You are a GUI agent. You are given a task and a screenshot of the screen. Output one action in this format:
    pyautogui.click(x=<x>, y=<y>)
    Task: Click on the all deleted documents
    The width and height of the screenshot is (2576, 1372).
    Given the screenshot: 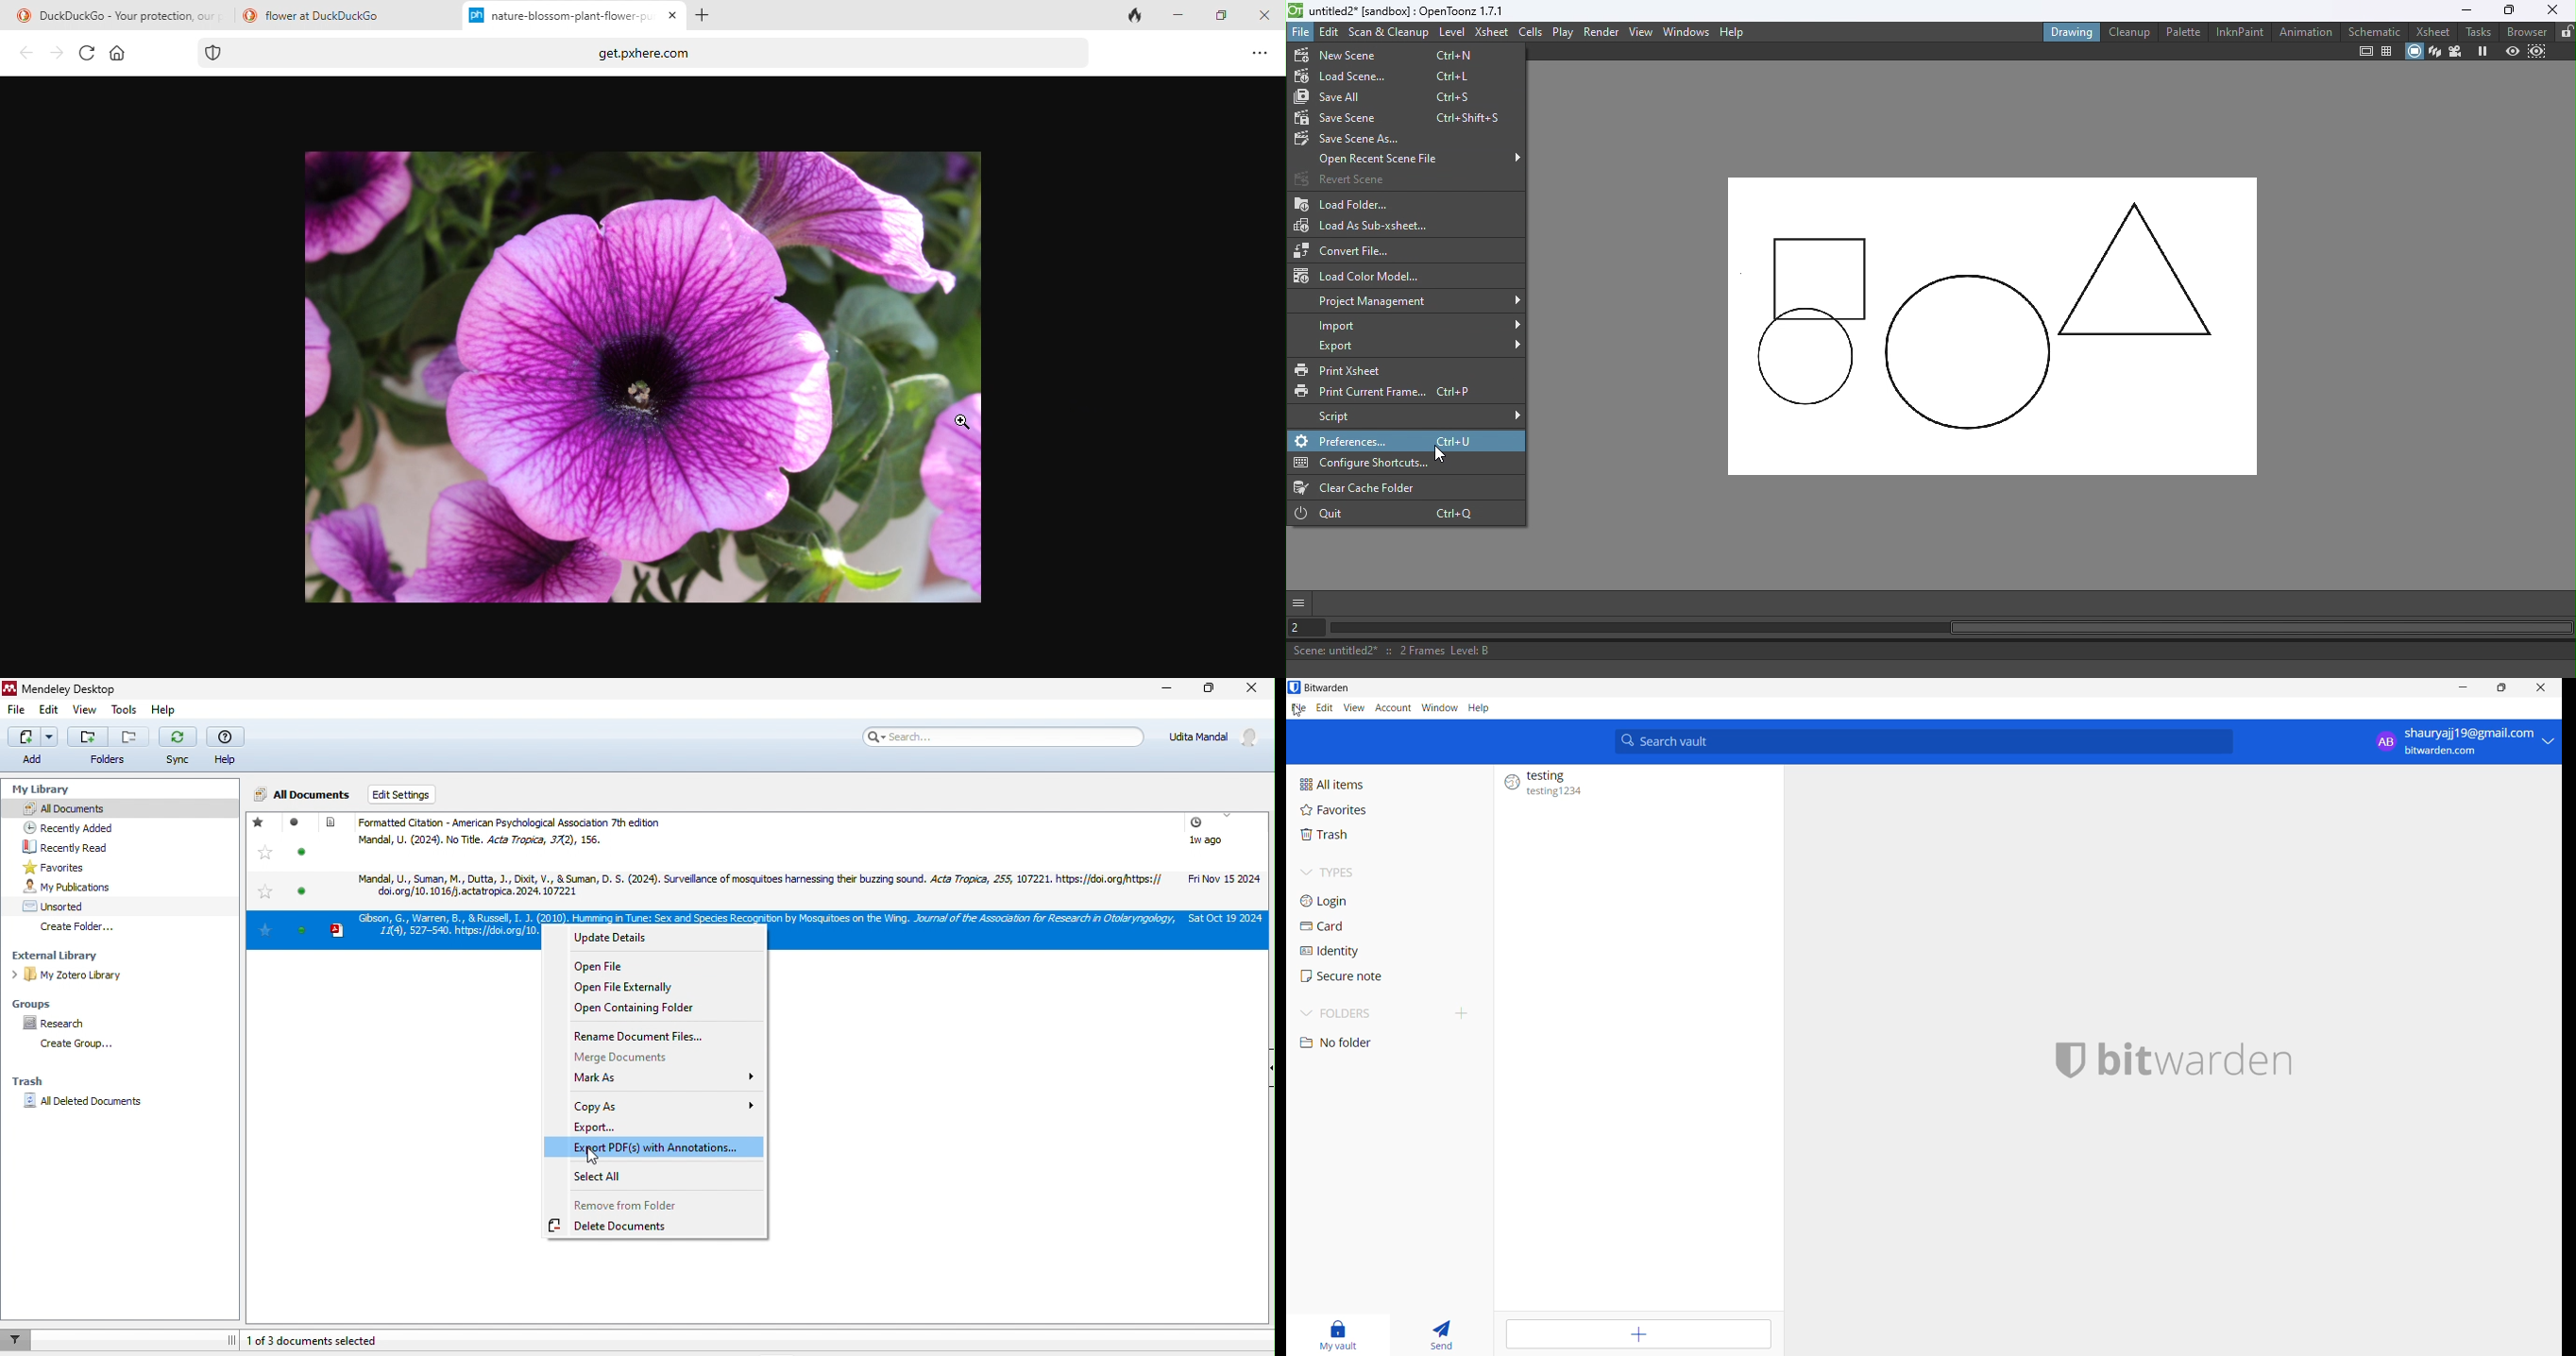 What is the action you would take?
    pyautogui.click(x=83, y=1104)
    